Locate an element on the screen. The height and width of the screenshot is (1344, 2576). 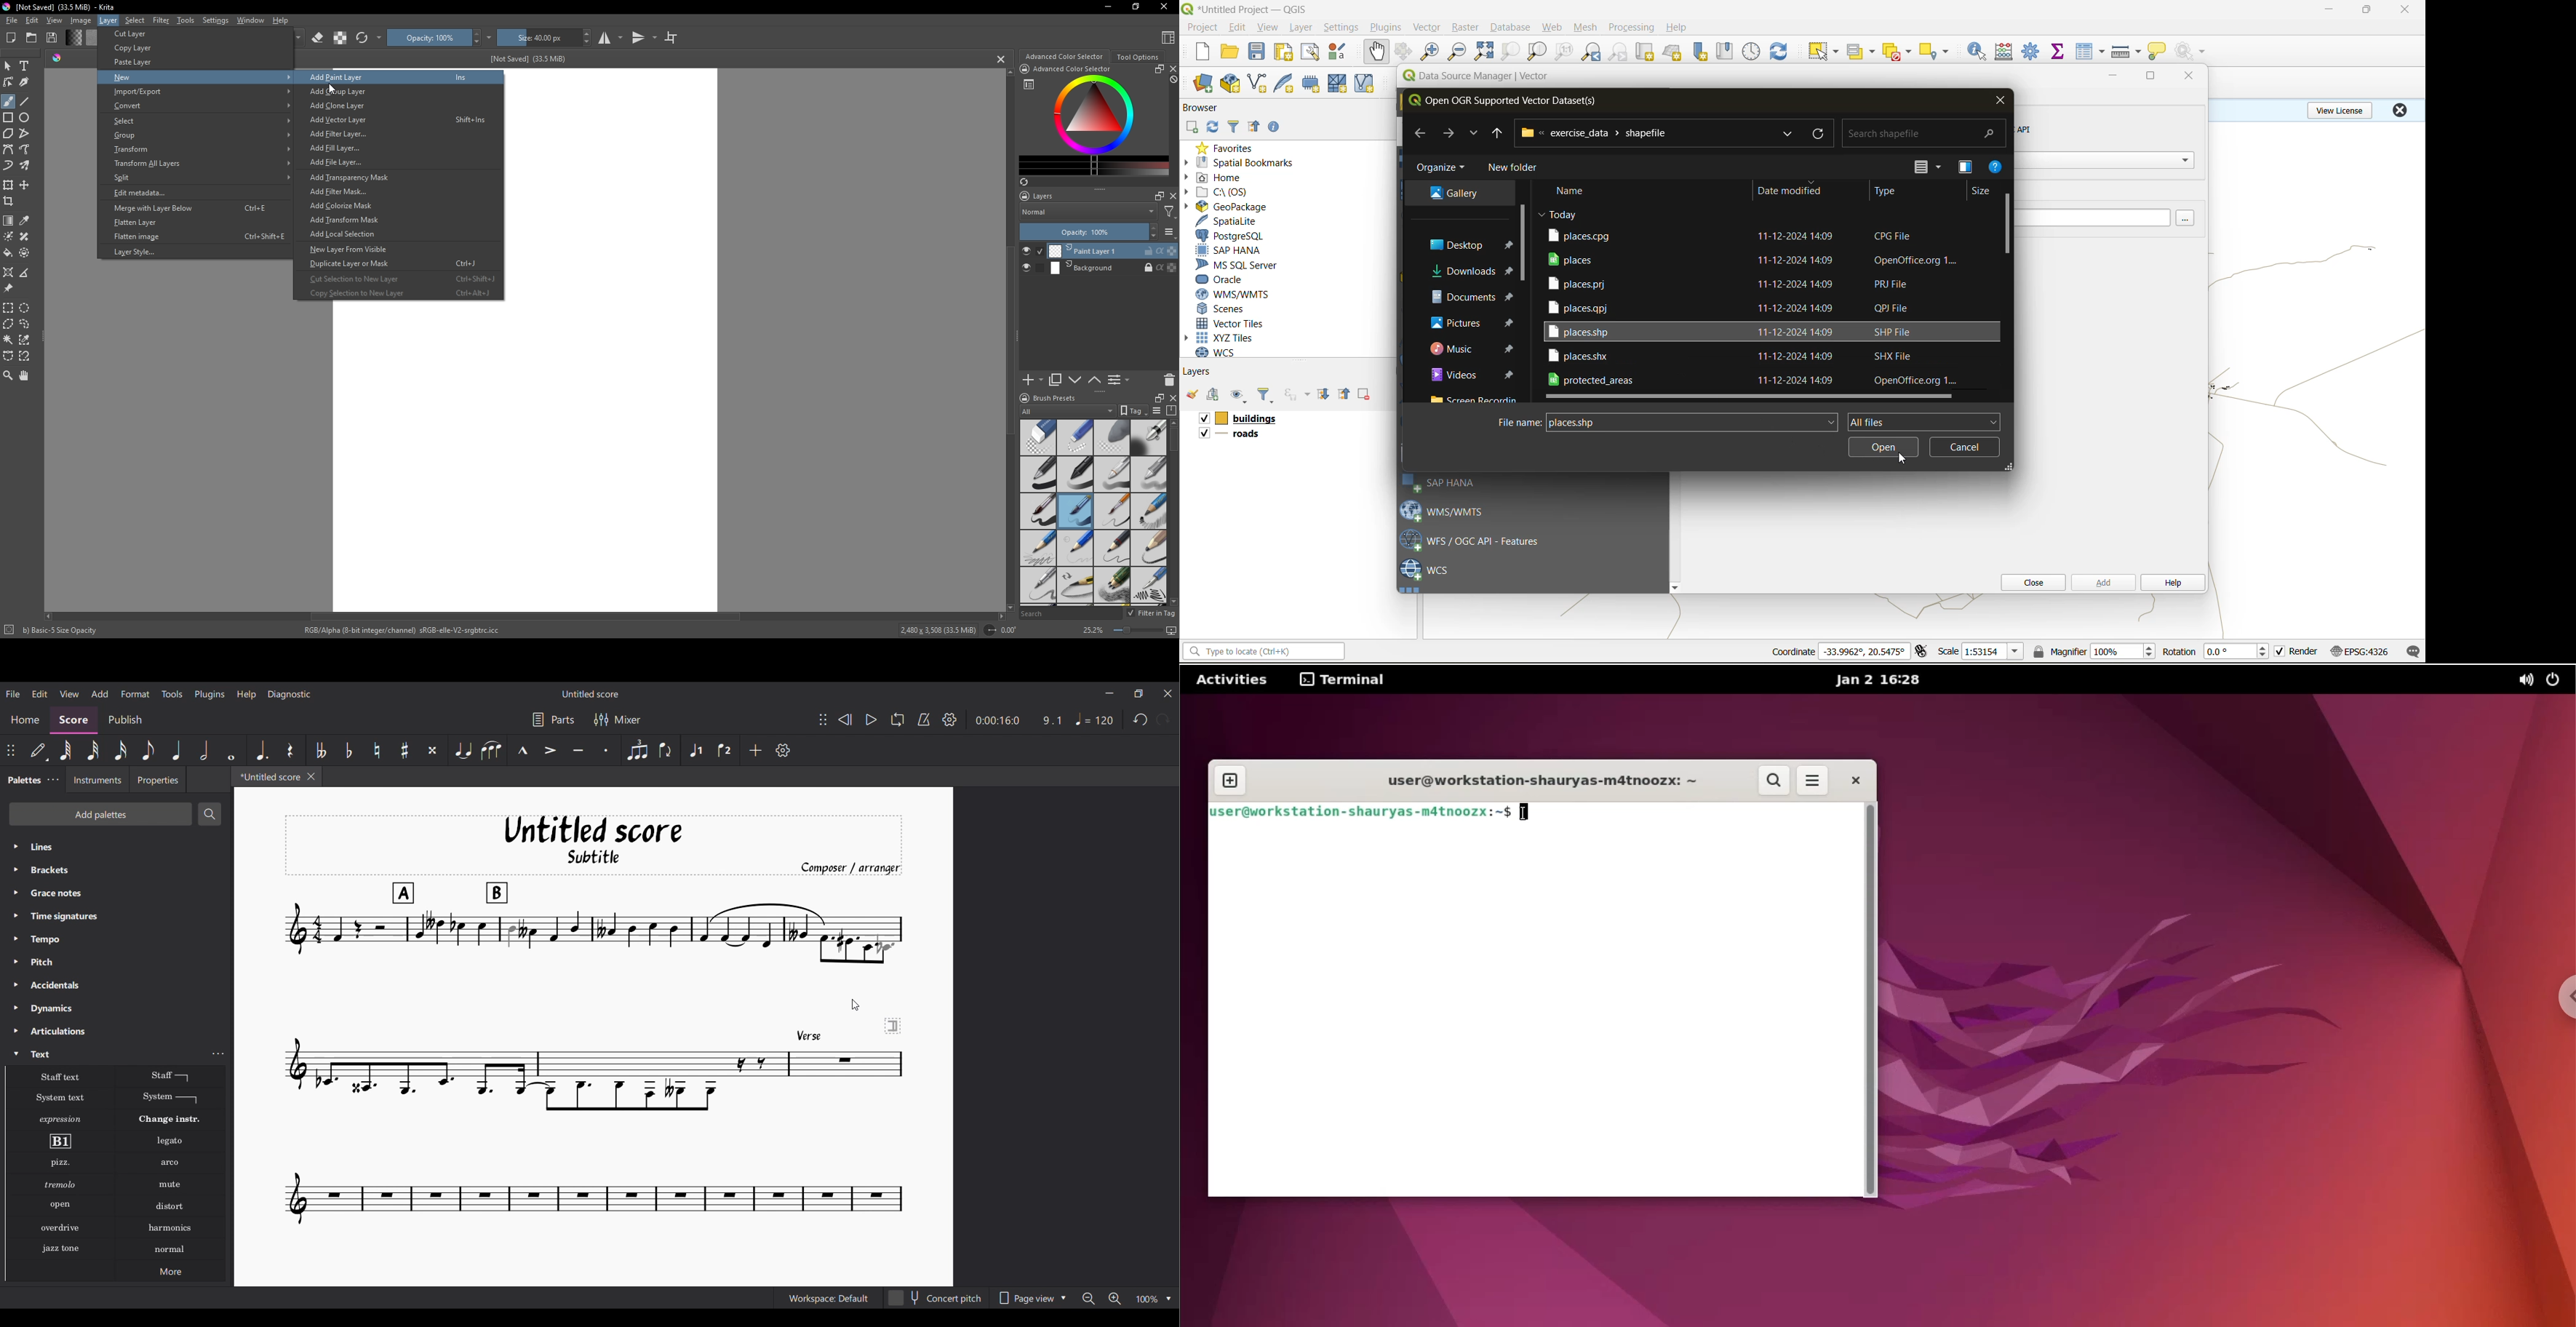
Play is located at coordinates (871, 719).